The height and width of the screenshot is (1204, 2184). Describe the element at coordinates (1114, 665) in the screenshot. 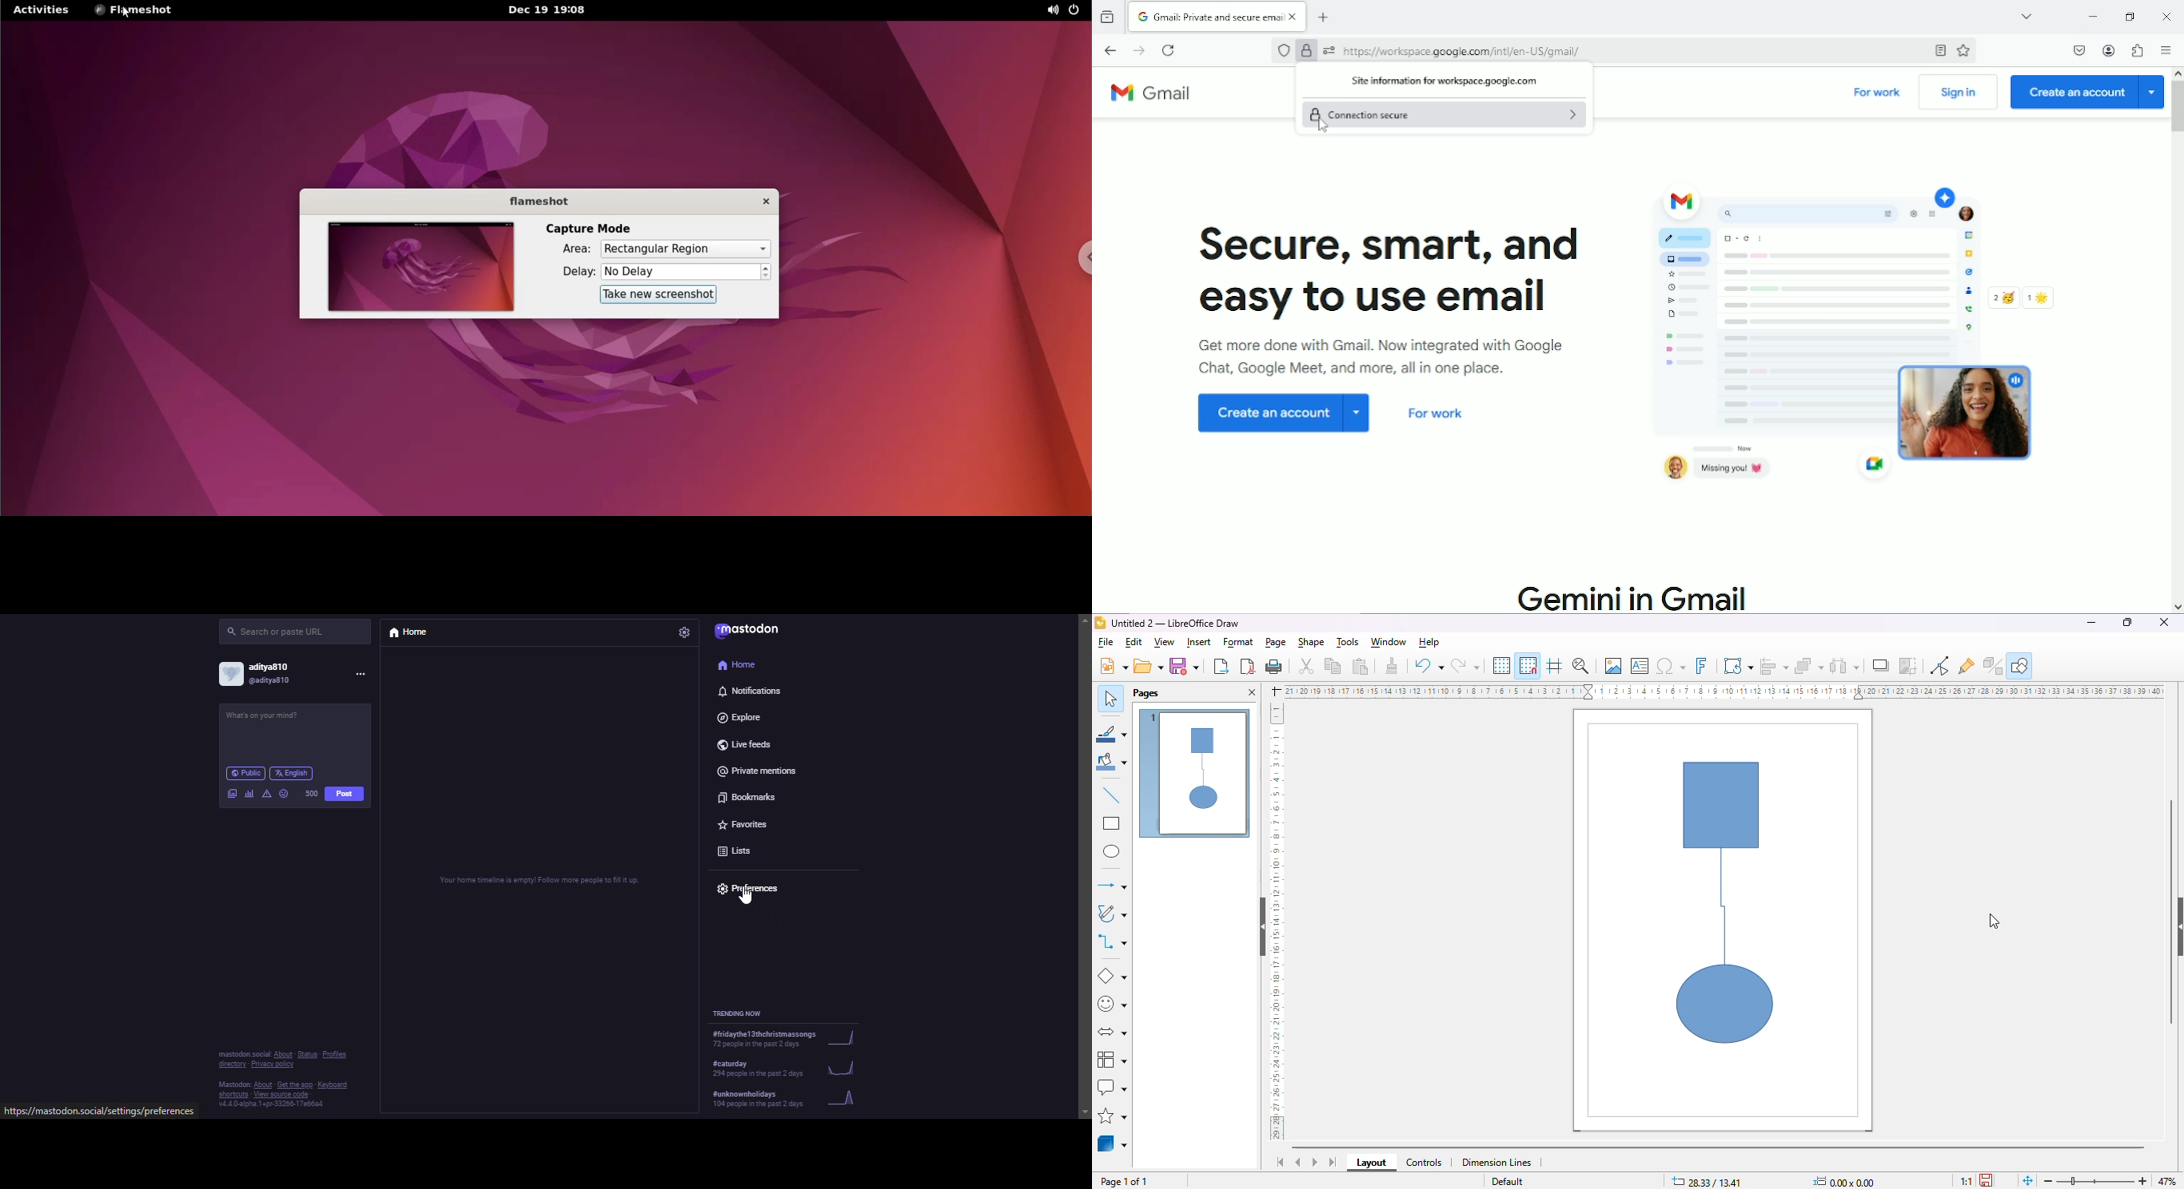

I see `new` at that location.